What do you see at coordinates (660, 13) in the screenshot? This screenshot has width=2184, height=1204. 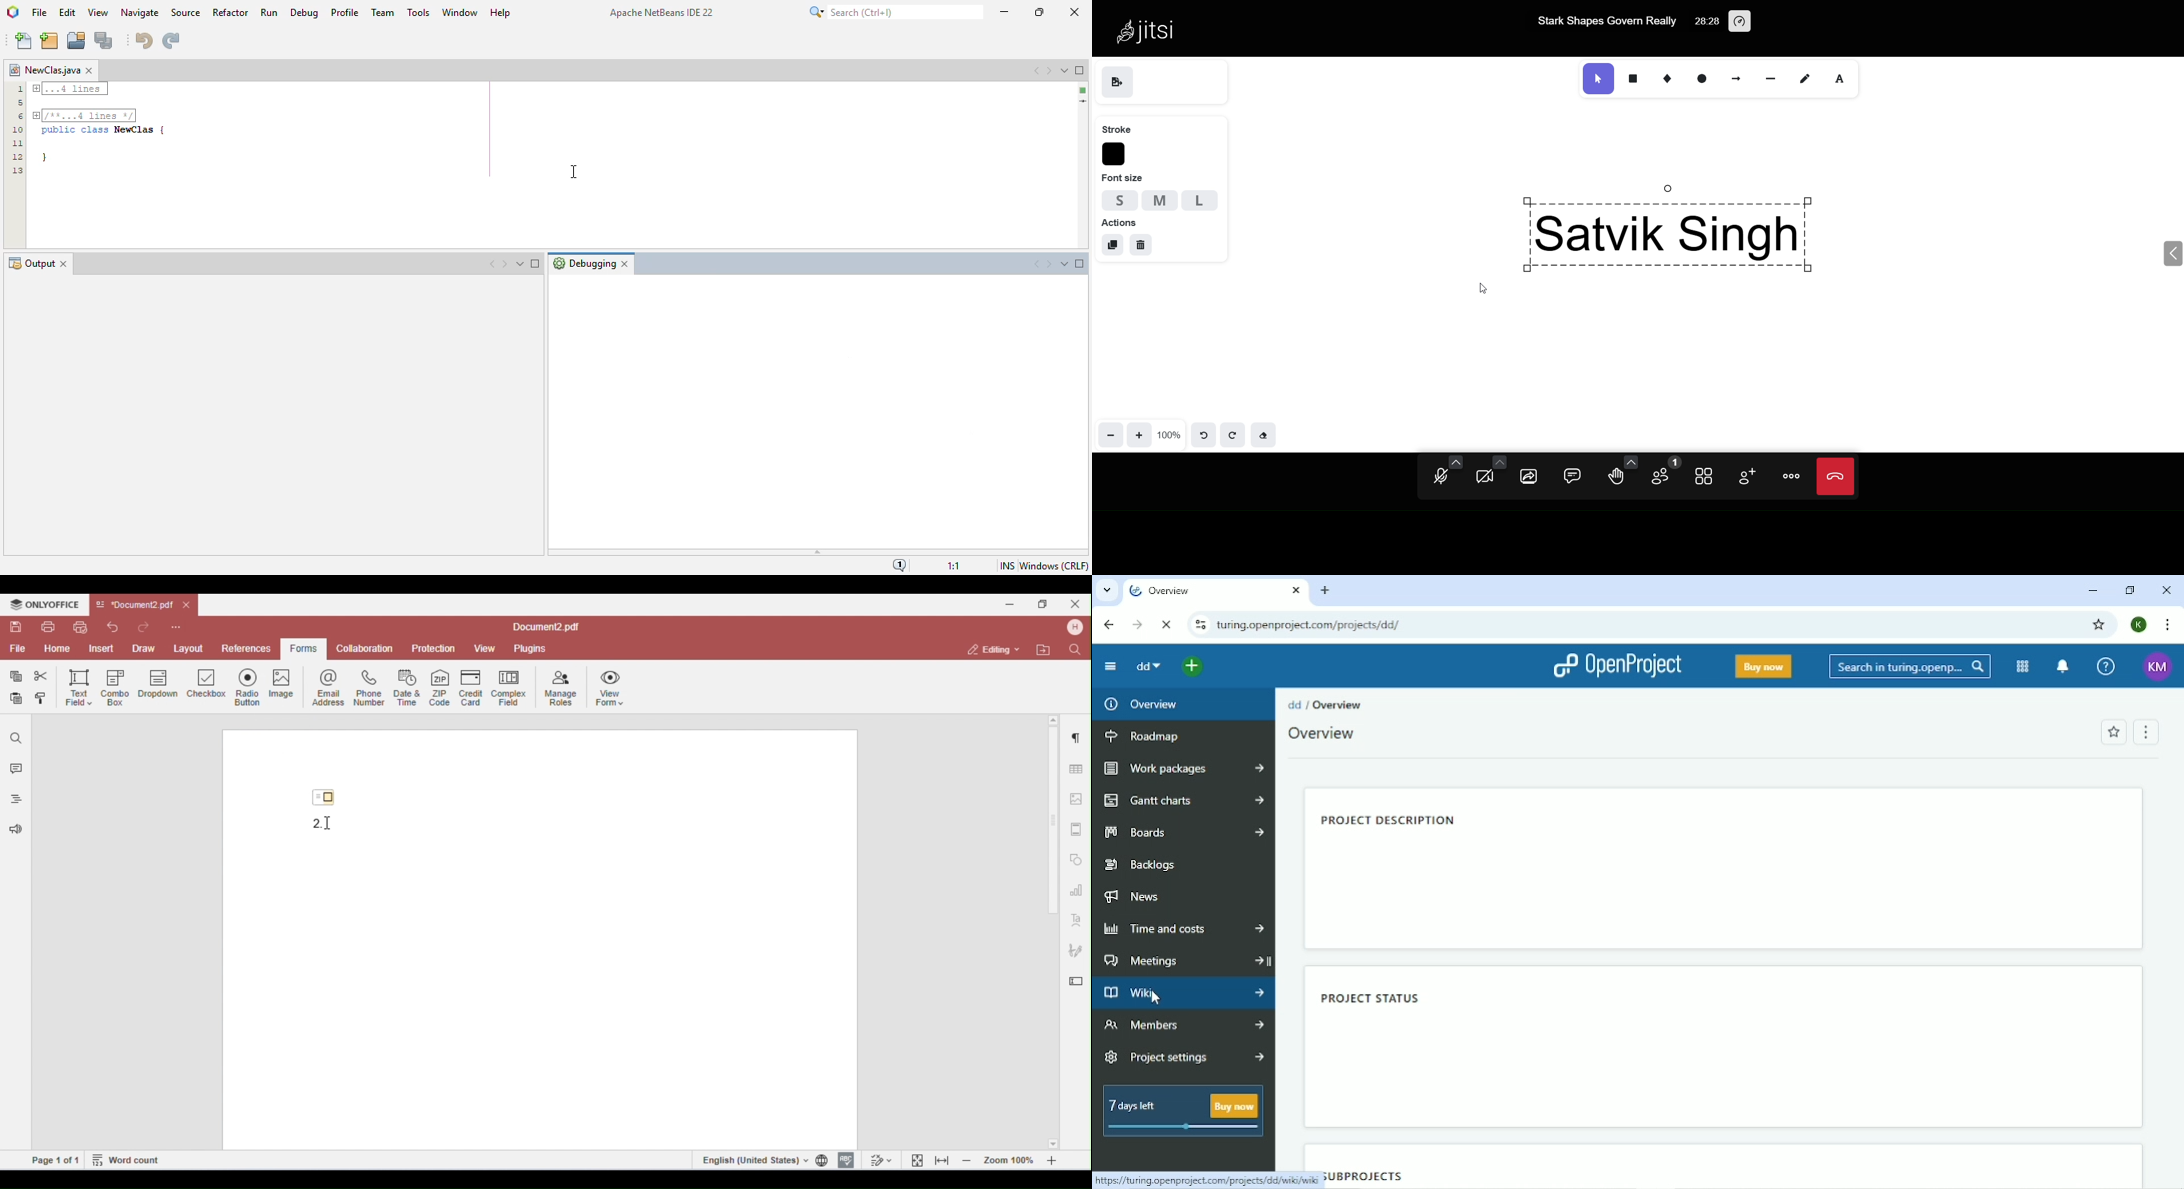 I see `Apache NetBeans IDE 22` at bounding box center [660, 13].